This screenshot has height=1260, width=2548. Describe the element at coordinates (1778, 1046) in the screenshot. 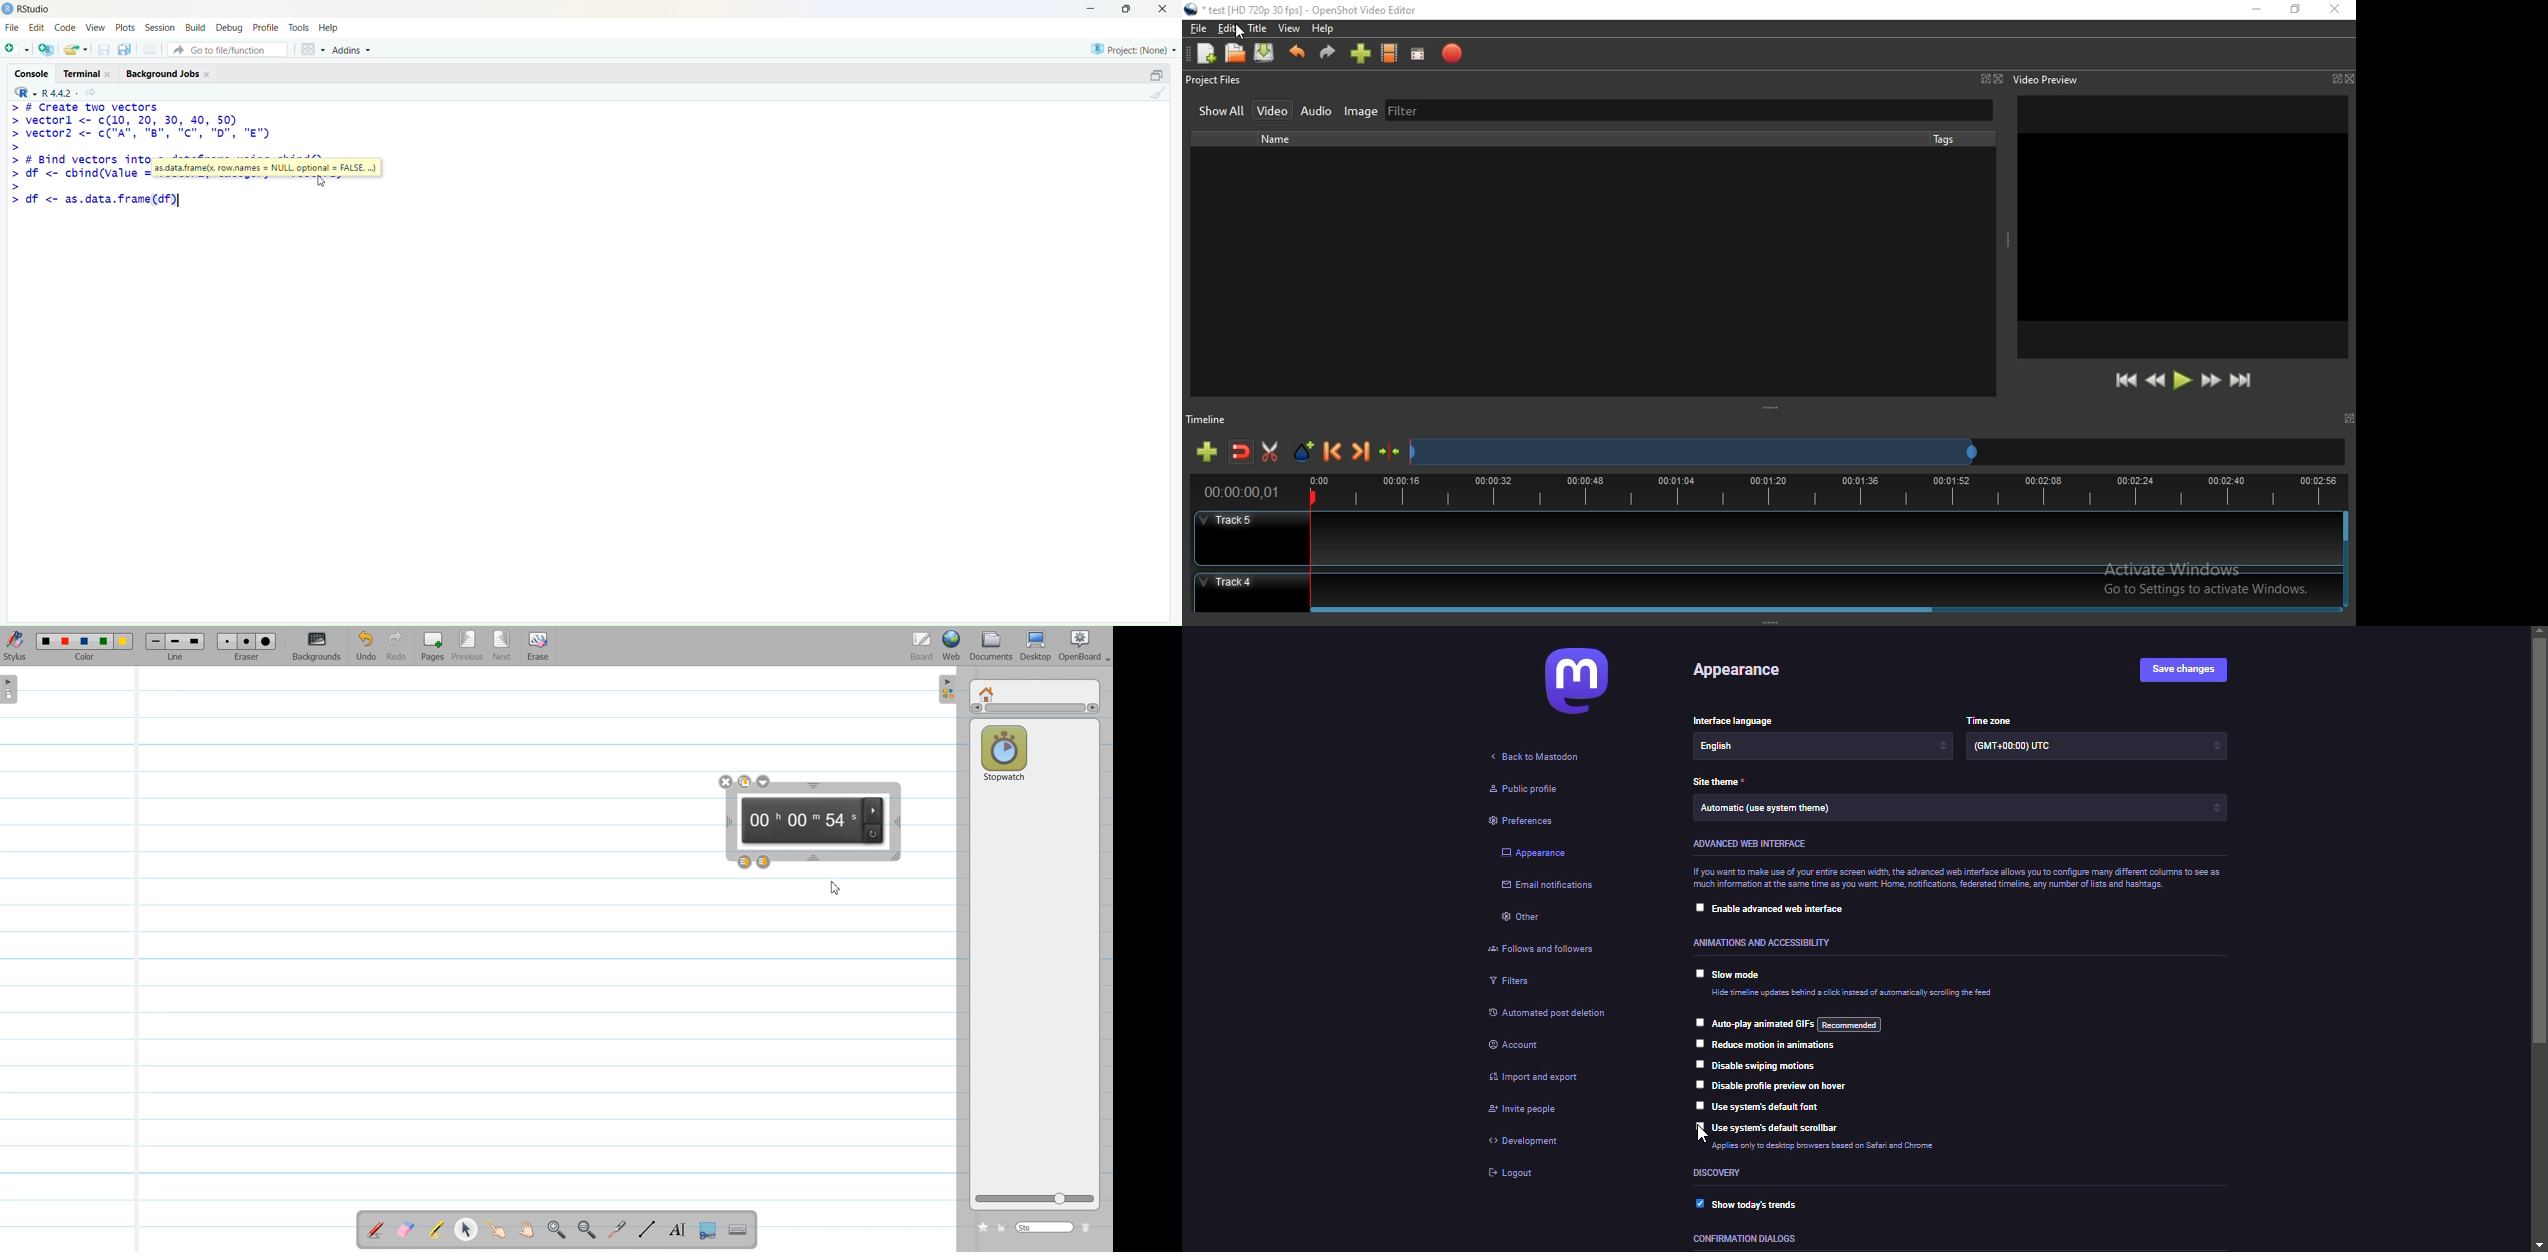

I see `reduce motion in animations` at that location.